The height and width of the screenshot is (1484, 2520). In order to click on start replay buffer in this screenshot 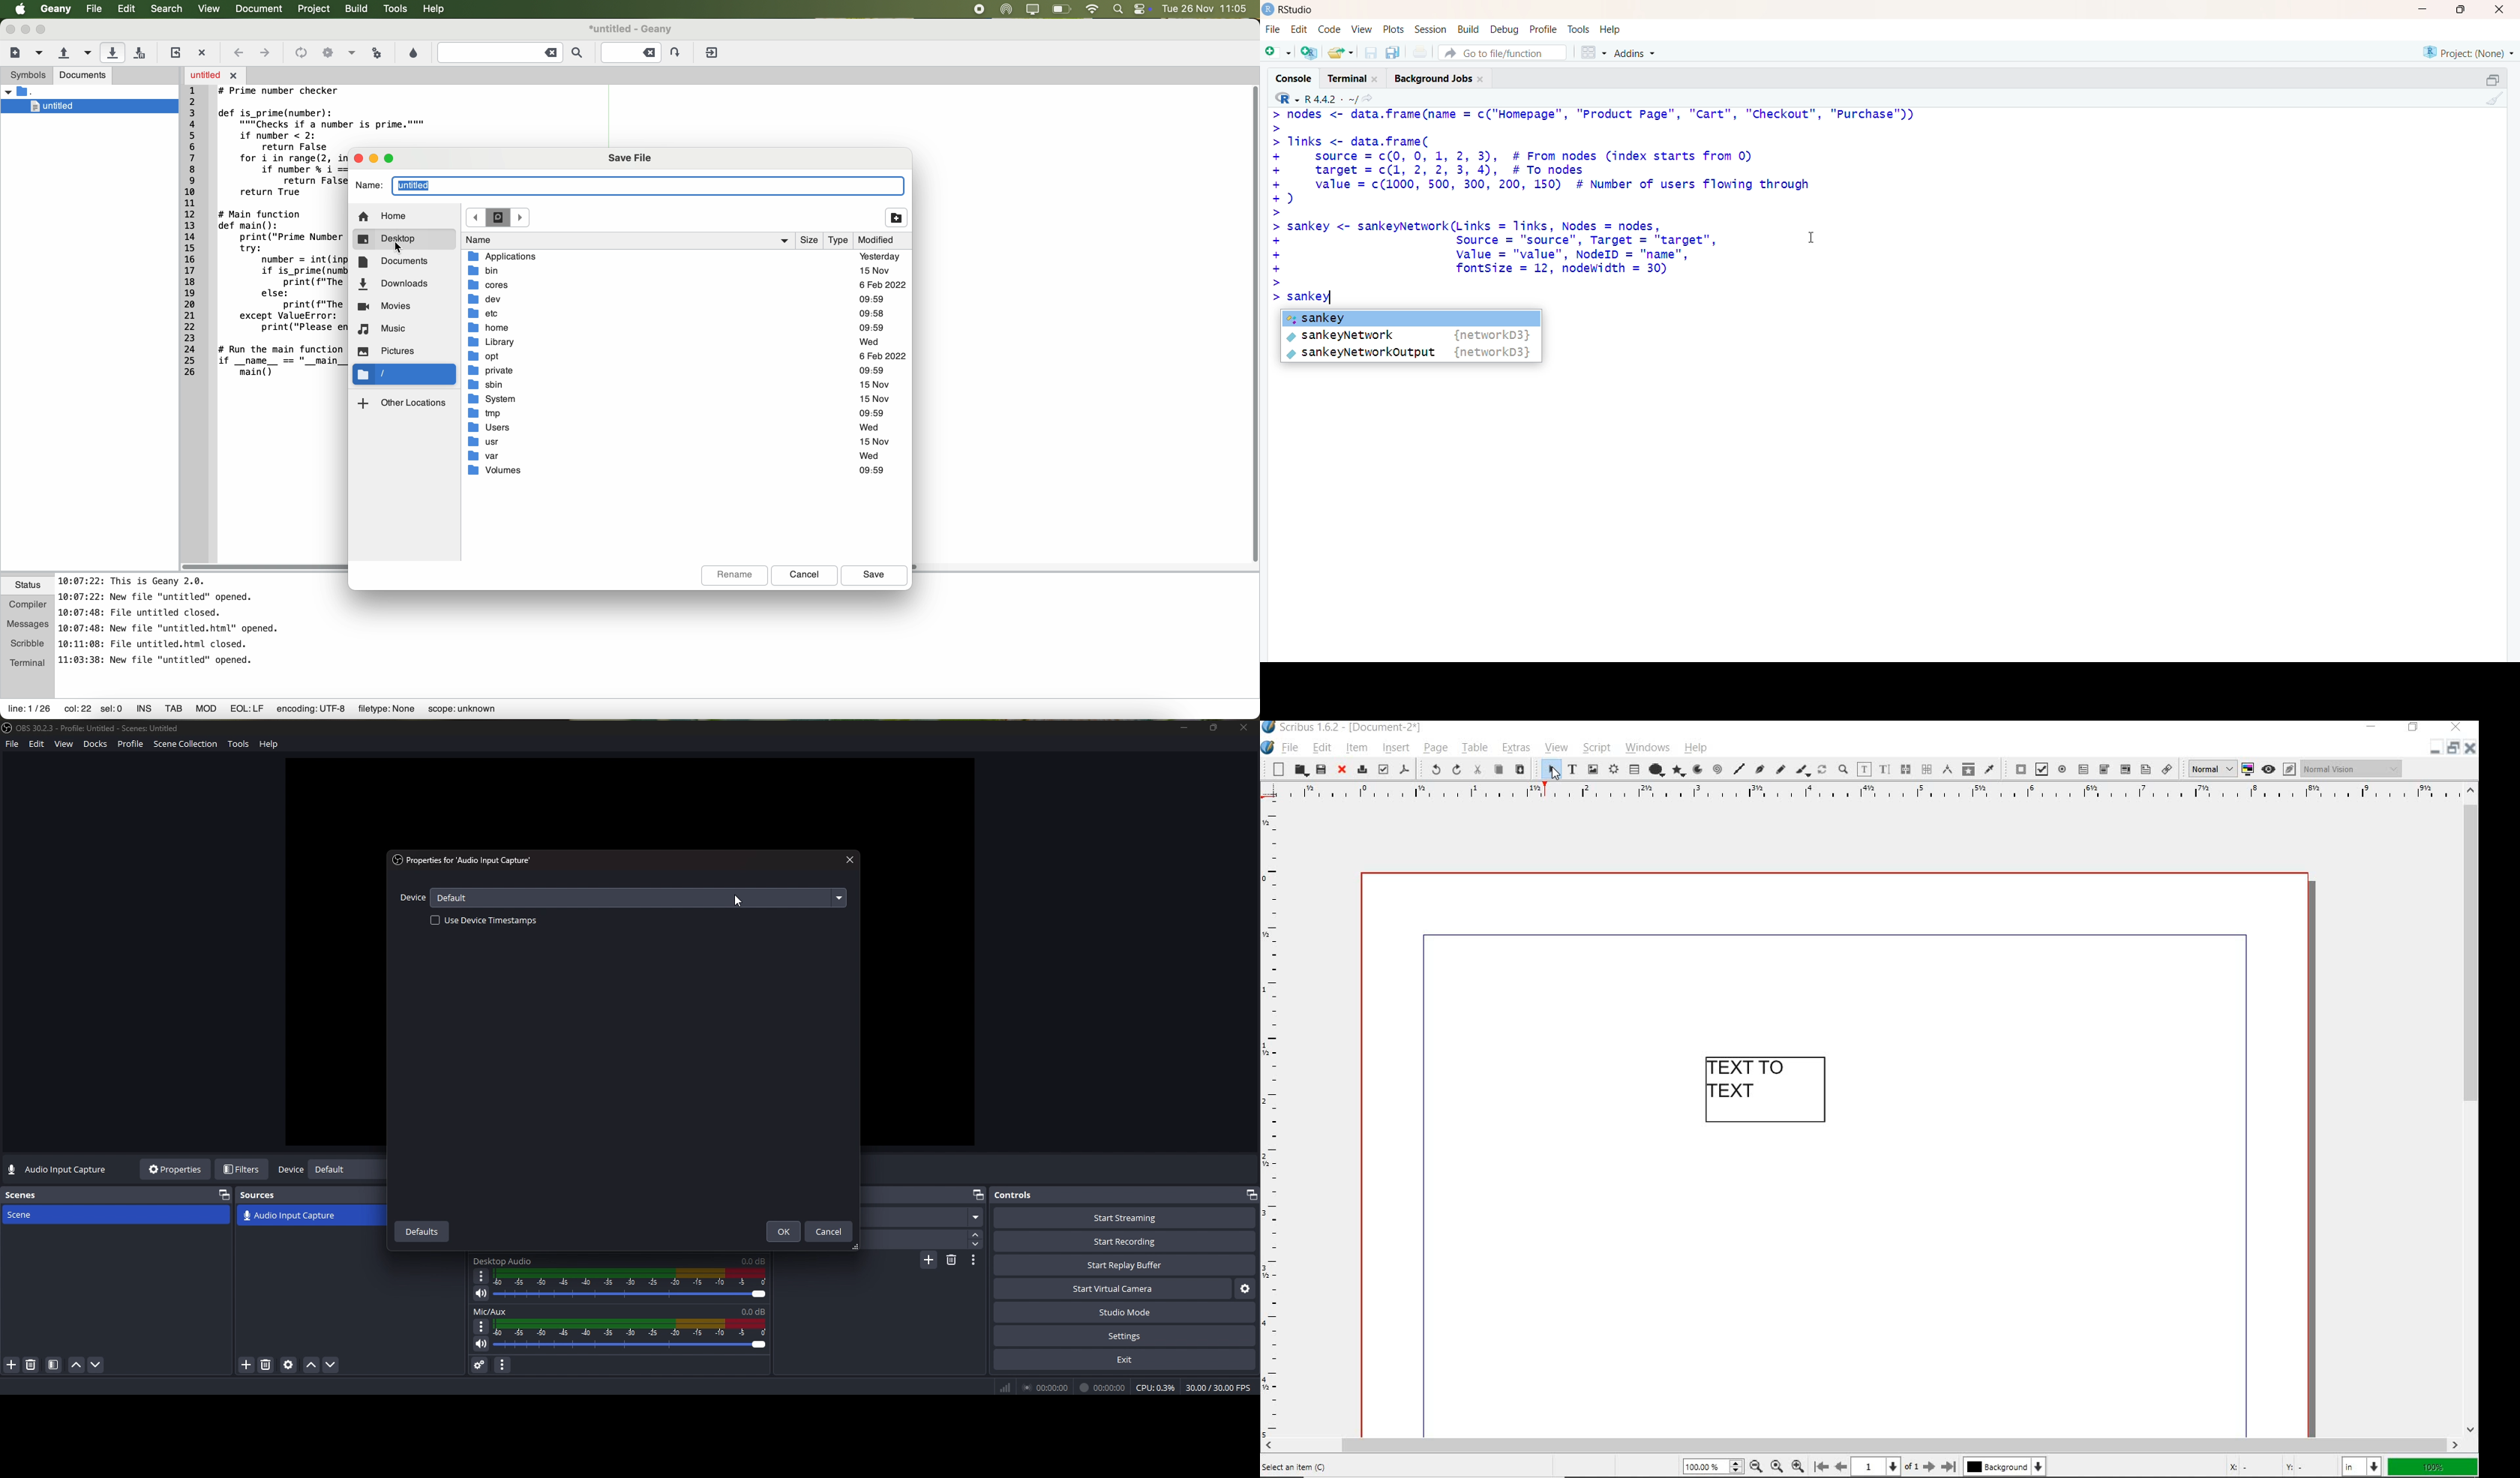, I will do `click(1125, 1266)`.